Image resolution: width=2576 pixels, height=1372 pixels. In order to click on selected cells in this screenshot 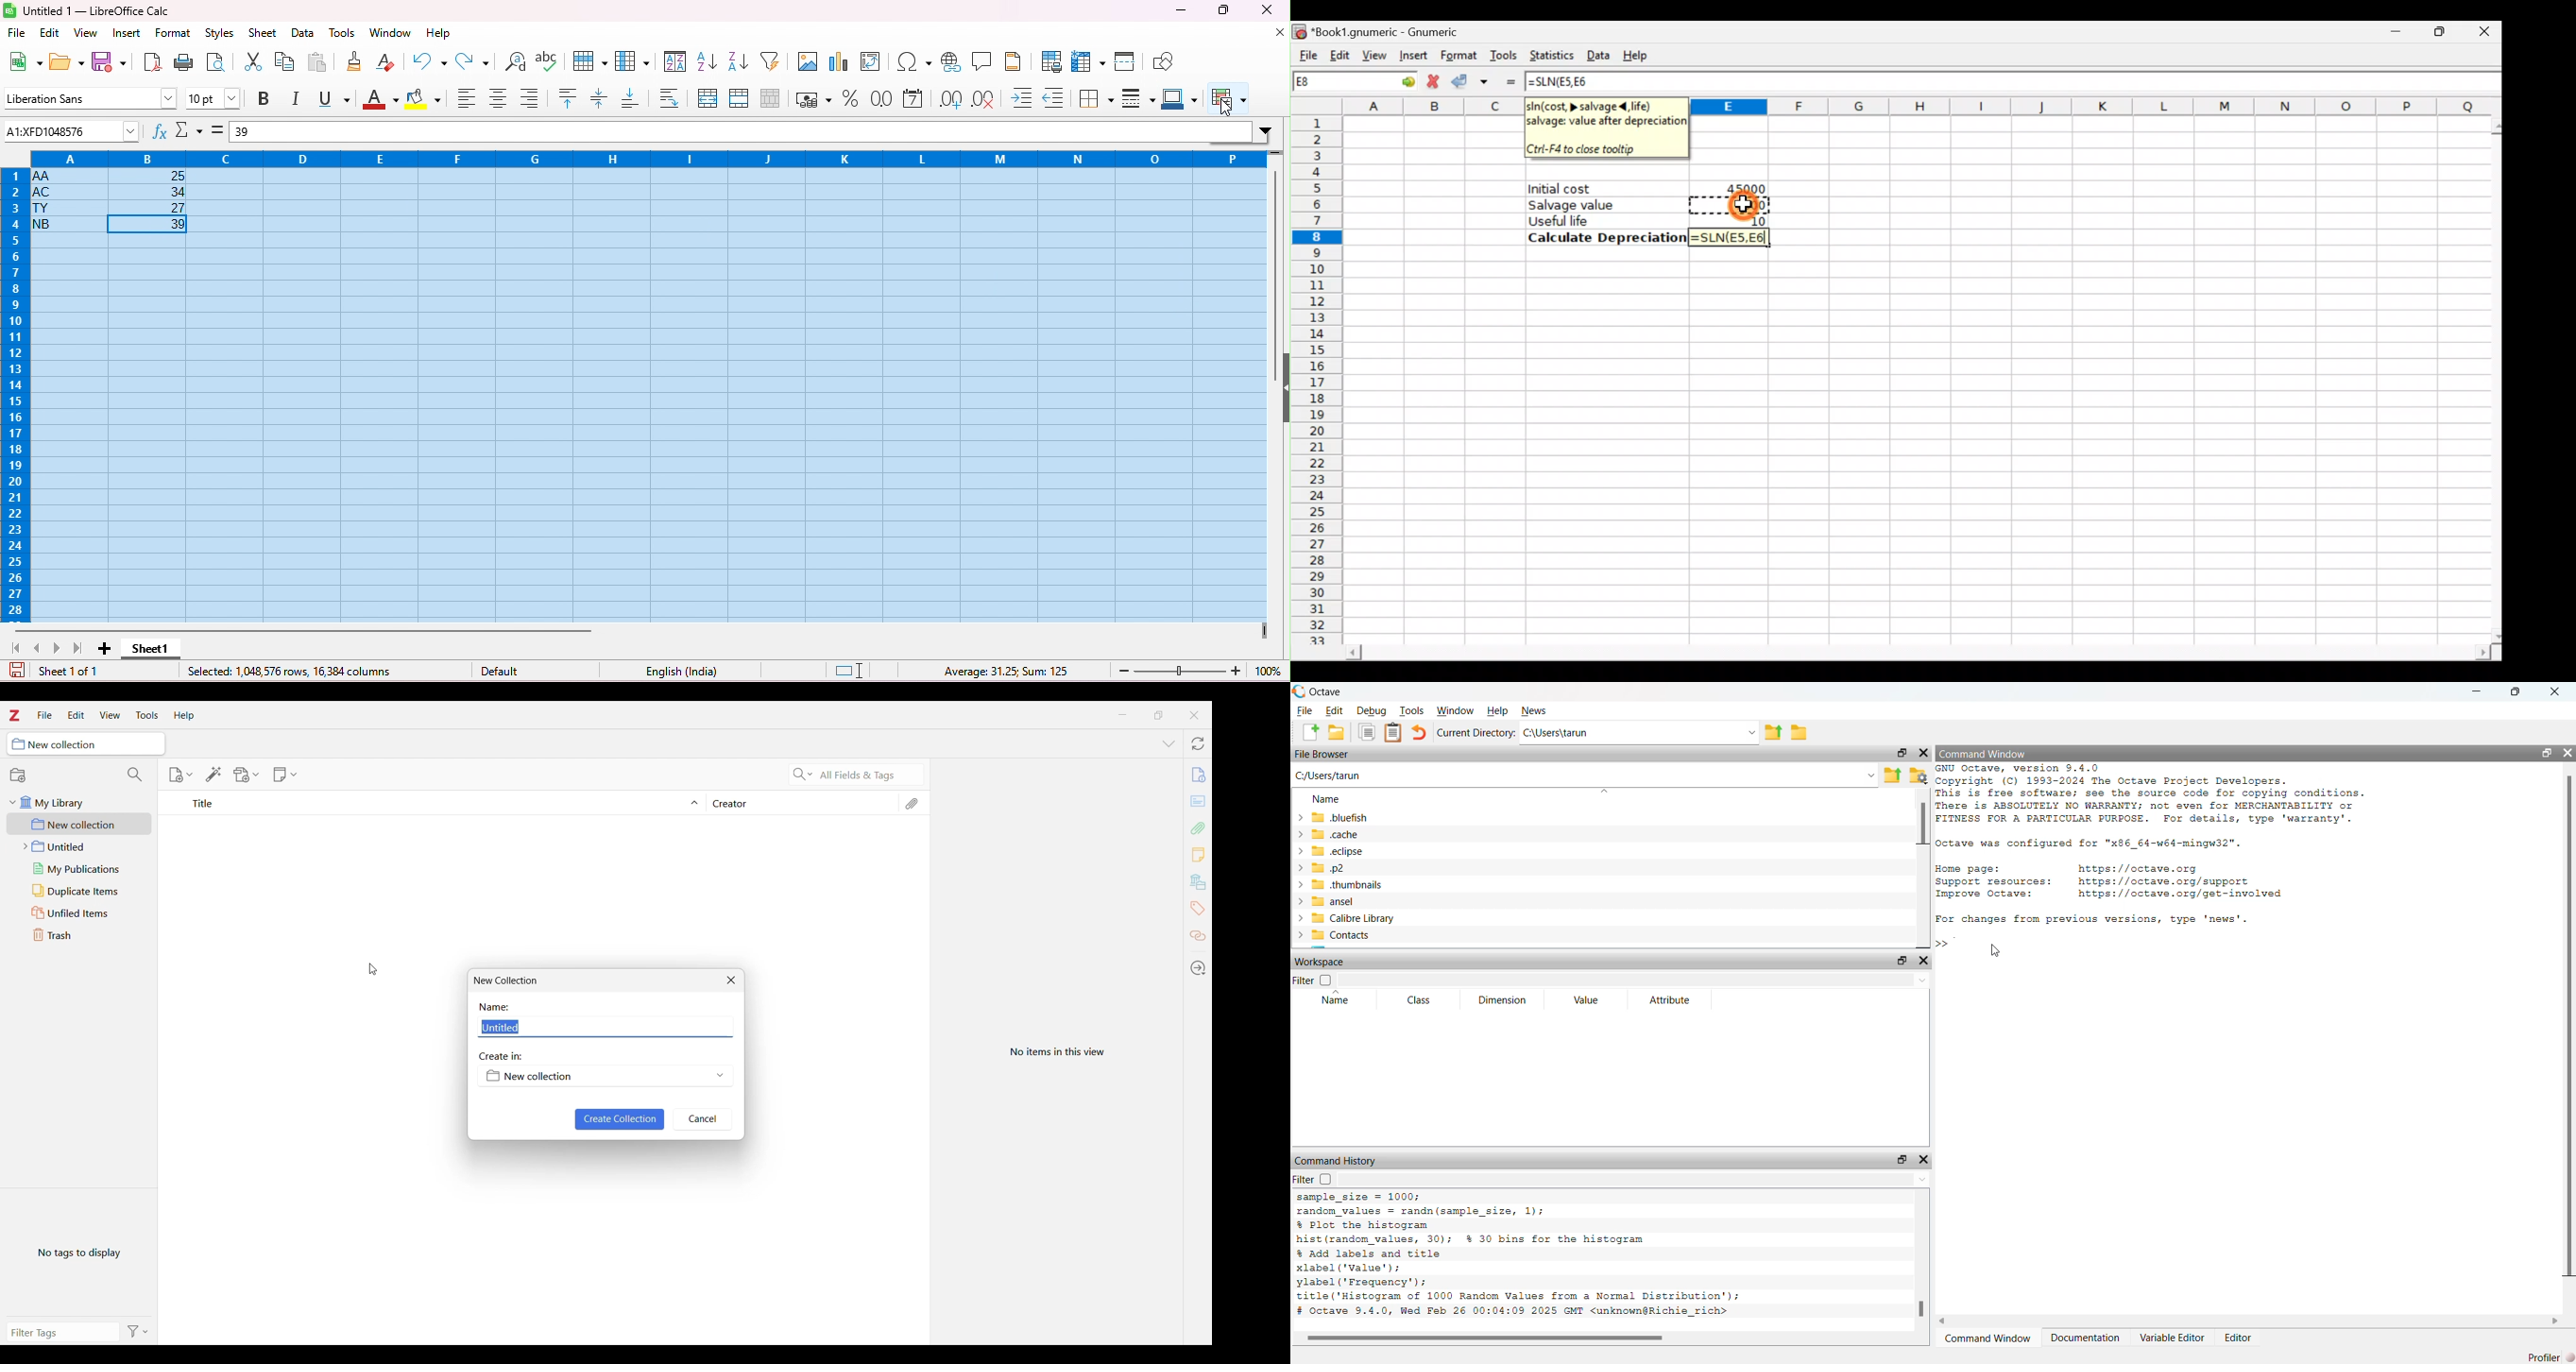, I will do `click(648, 393)`.